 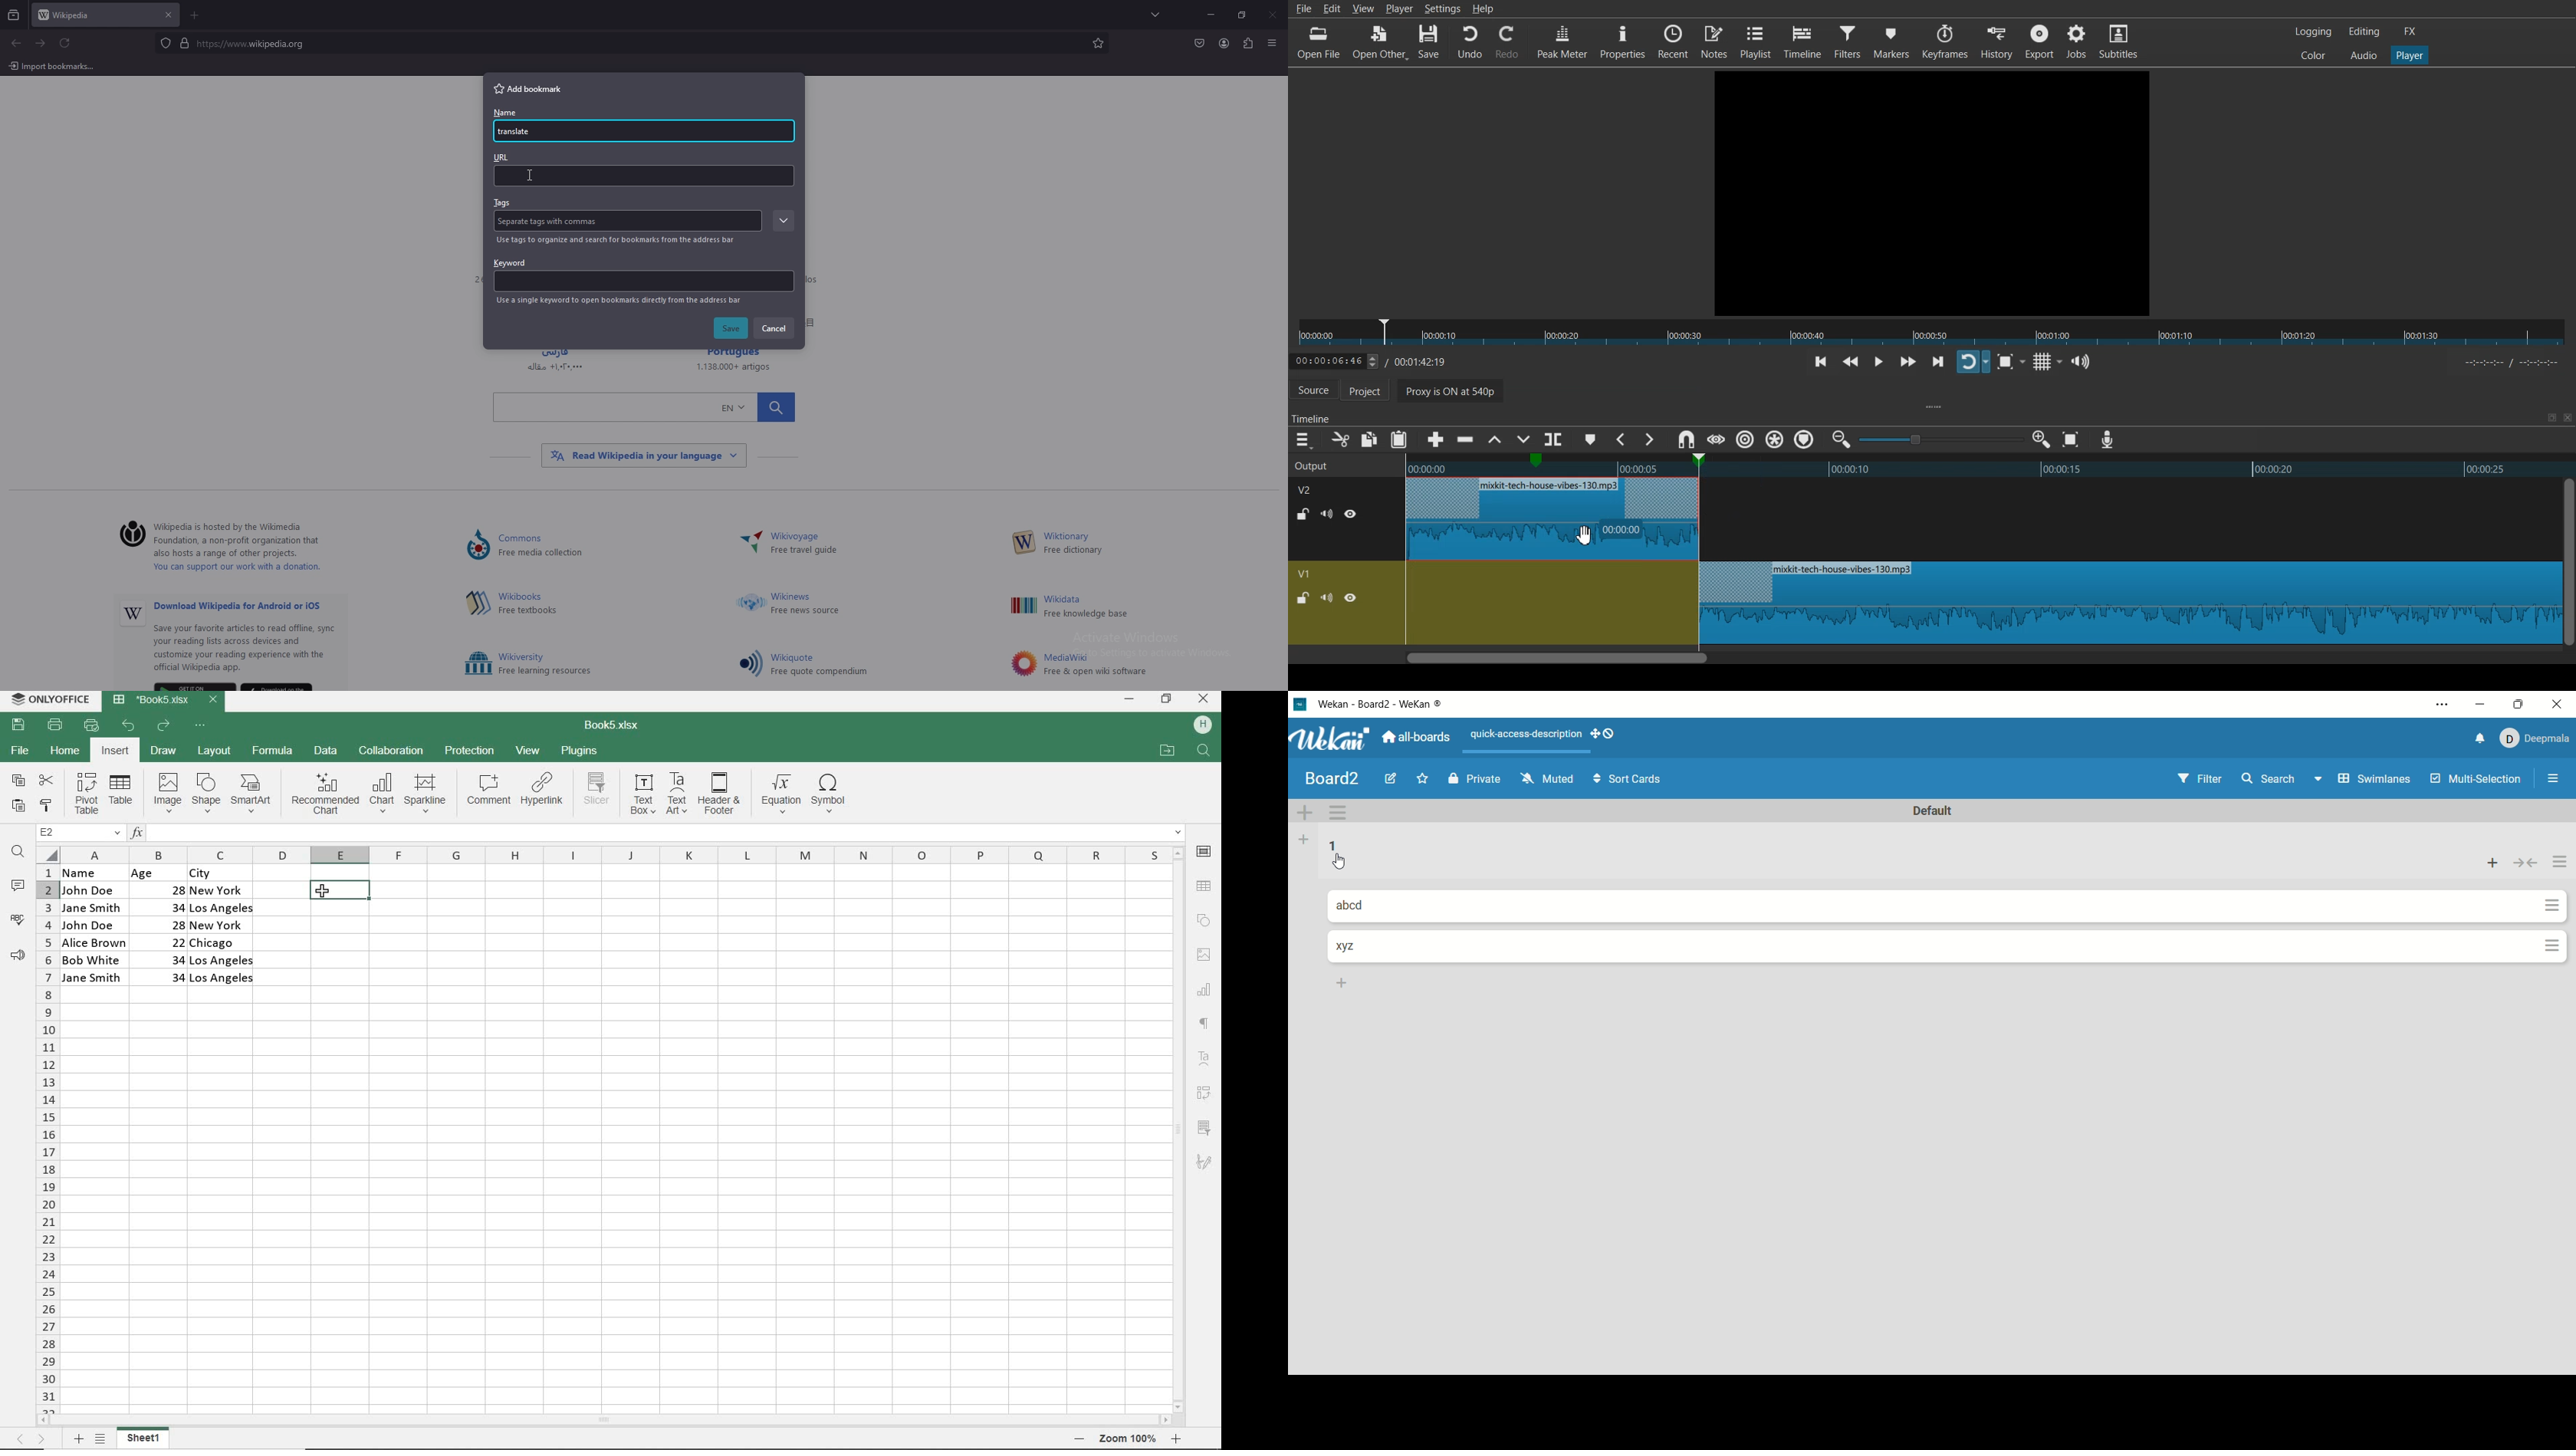 What do you see at coordinates (1466, 440) in the screenshot?
I see `Ripple delete` at bounding box center [1466, 440].